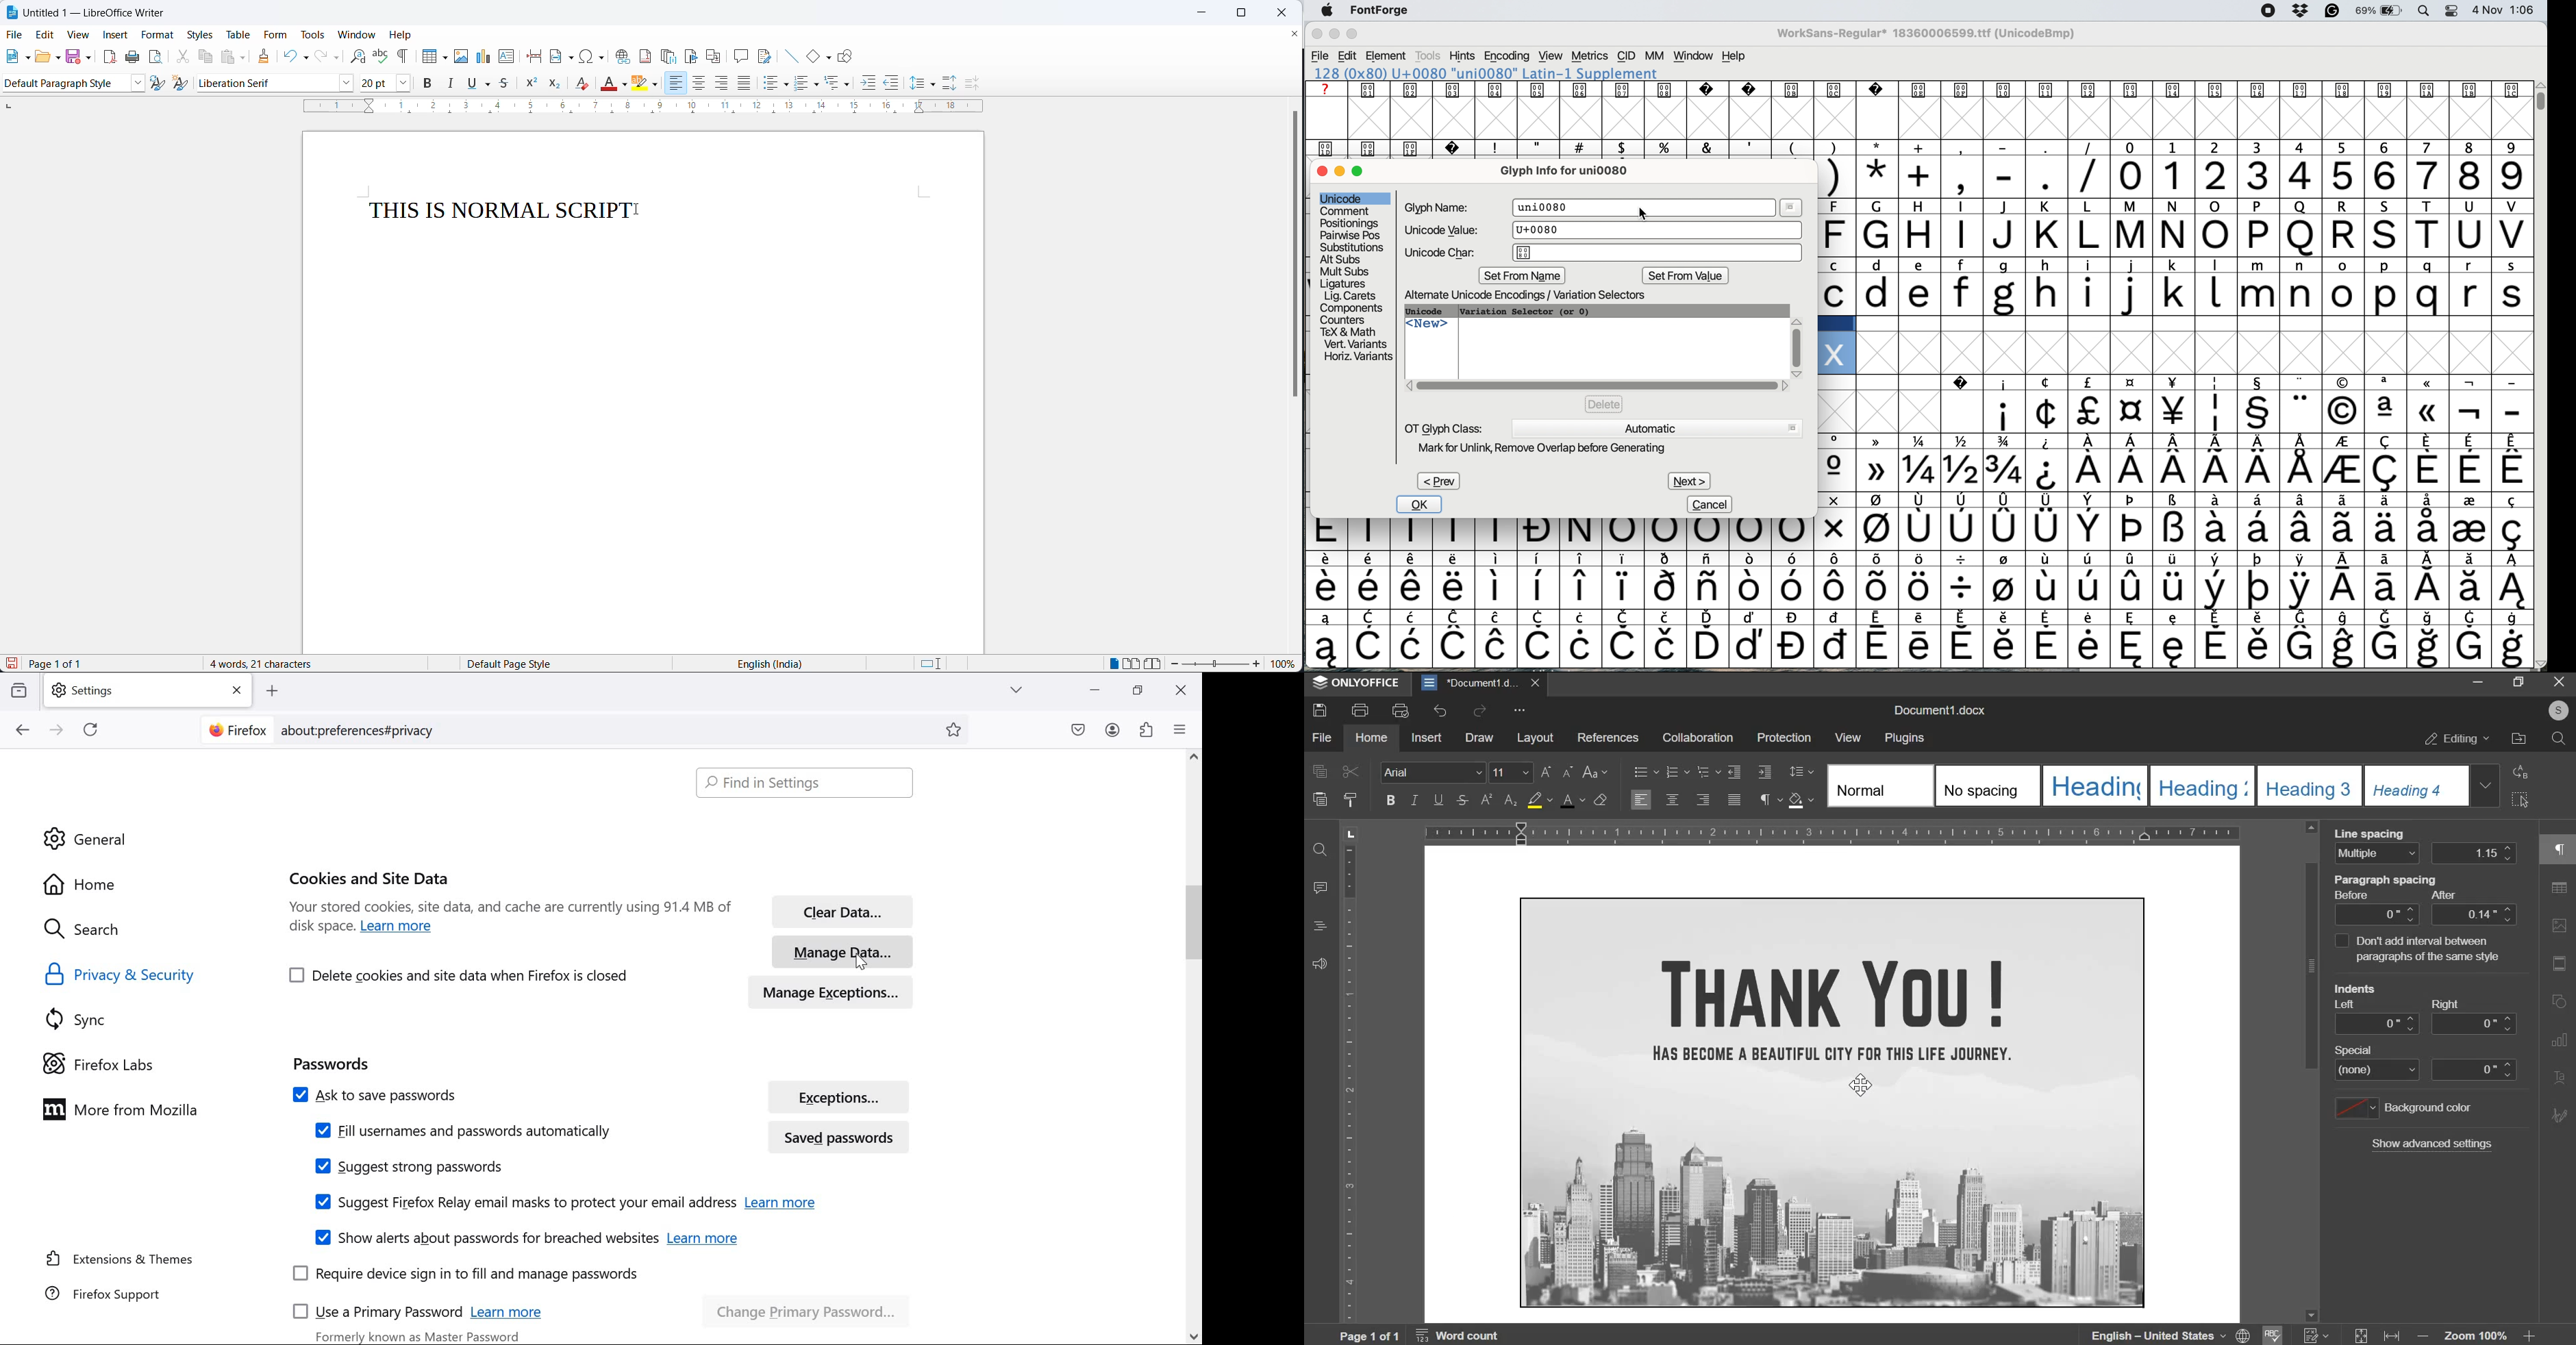 The height and width of the screenshot is (1372, 2576). I want to click on numbers, so click(2320, 175).